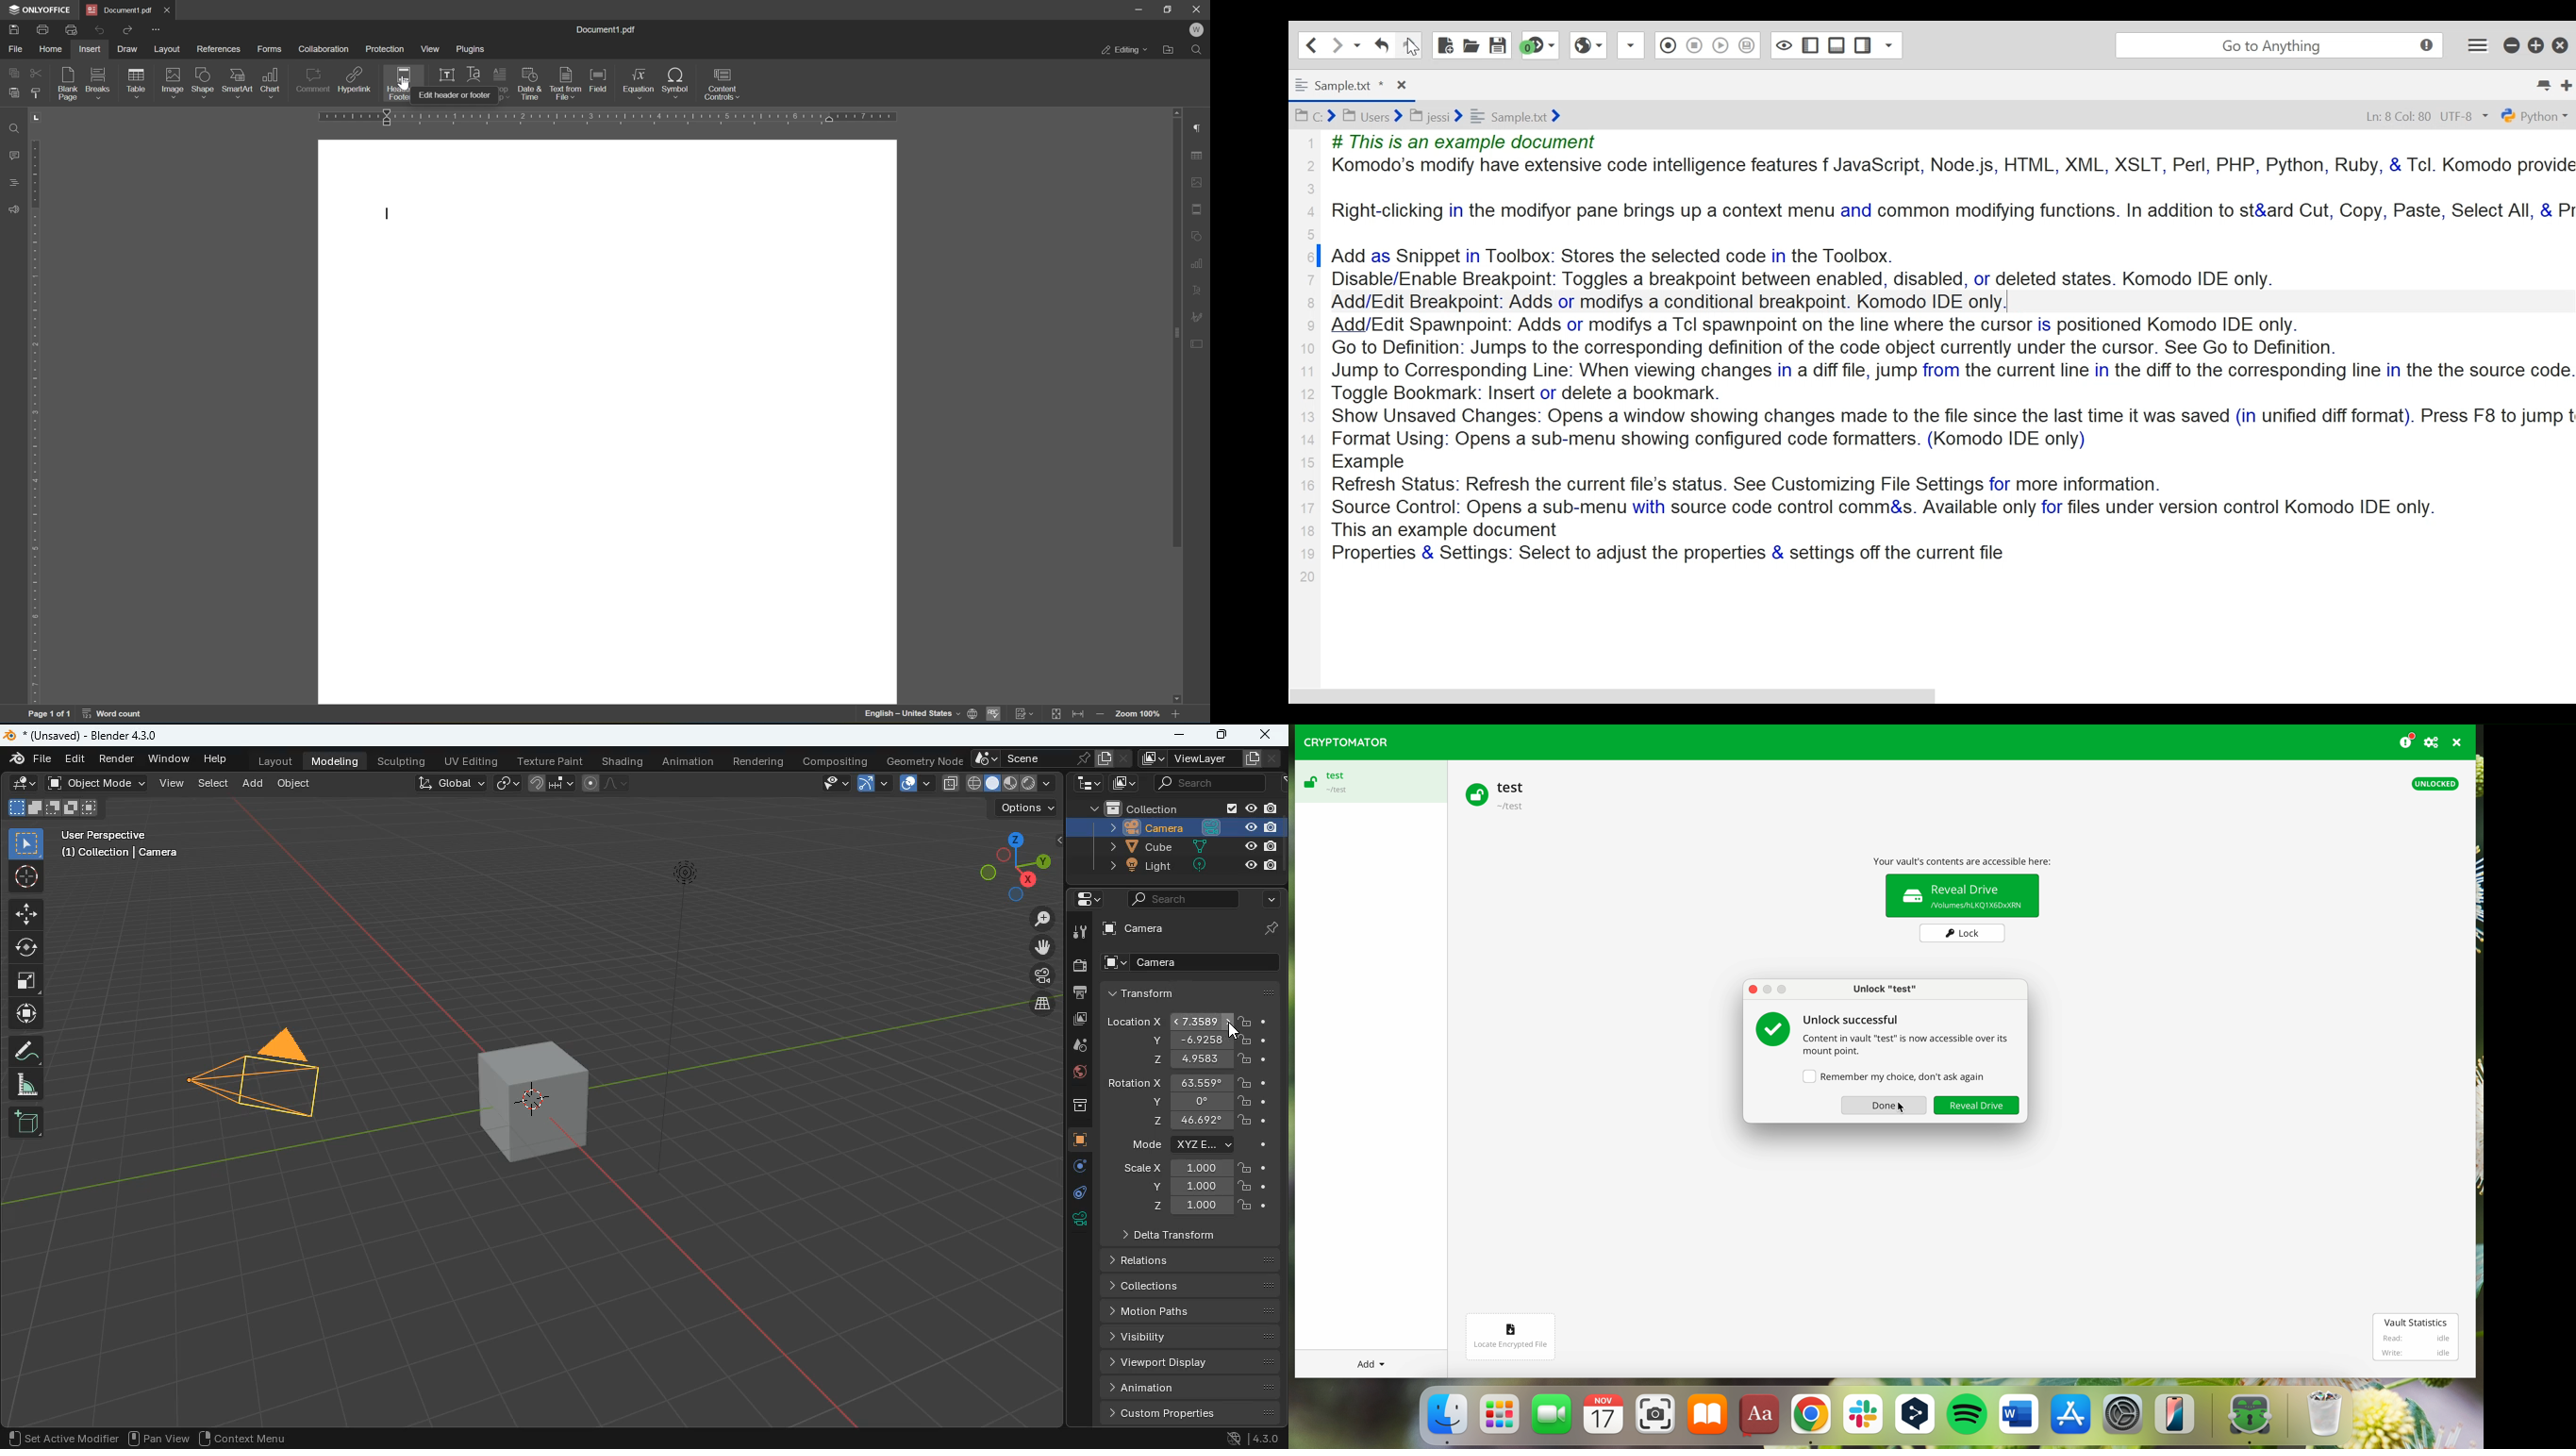 The width and height of the screenshot is (2576, 1456). I want to click on angle, so click(32, 1084).